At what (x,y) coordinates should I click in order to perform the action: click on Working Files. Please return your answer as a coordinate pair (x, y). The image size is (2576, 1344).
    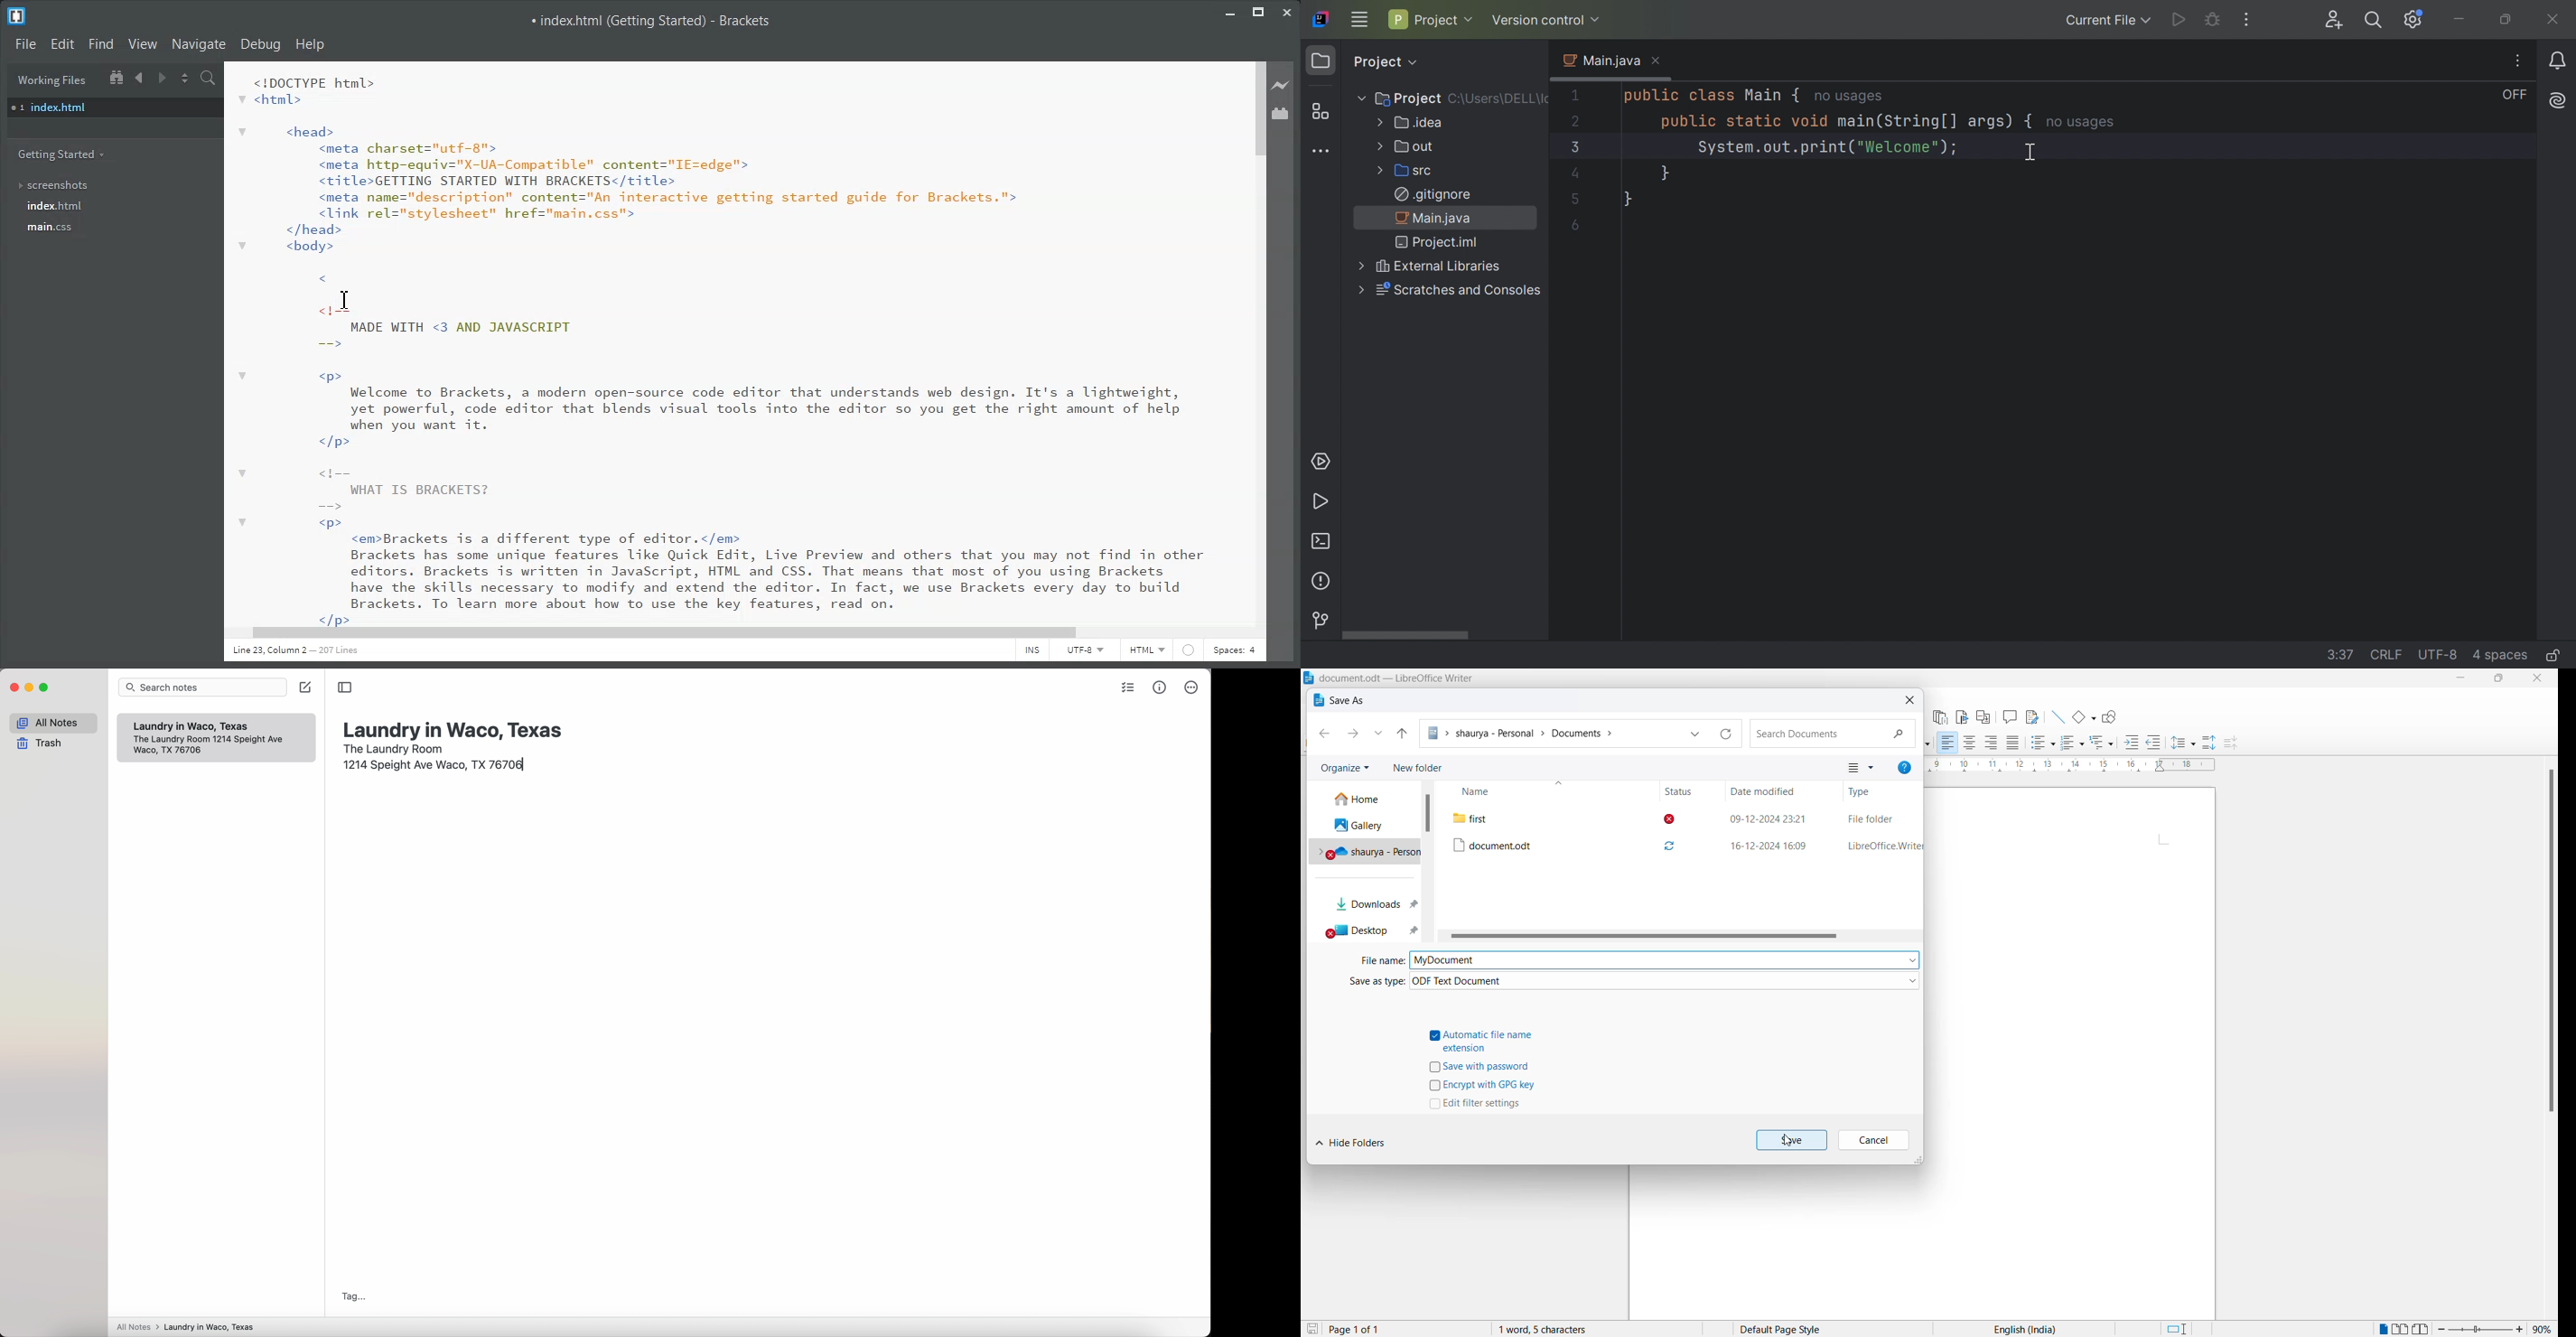
    Looking at the image, I should click on (51, 80).